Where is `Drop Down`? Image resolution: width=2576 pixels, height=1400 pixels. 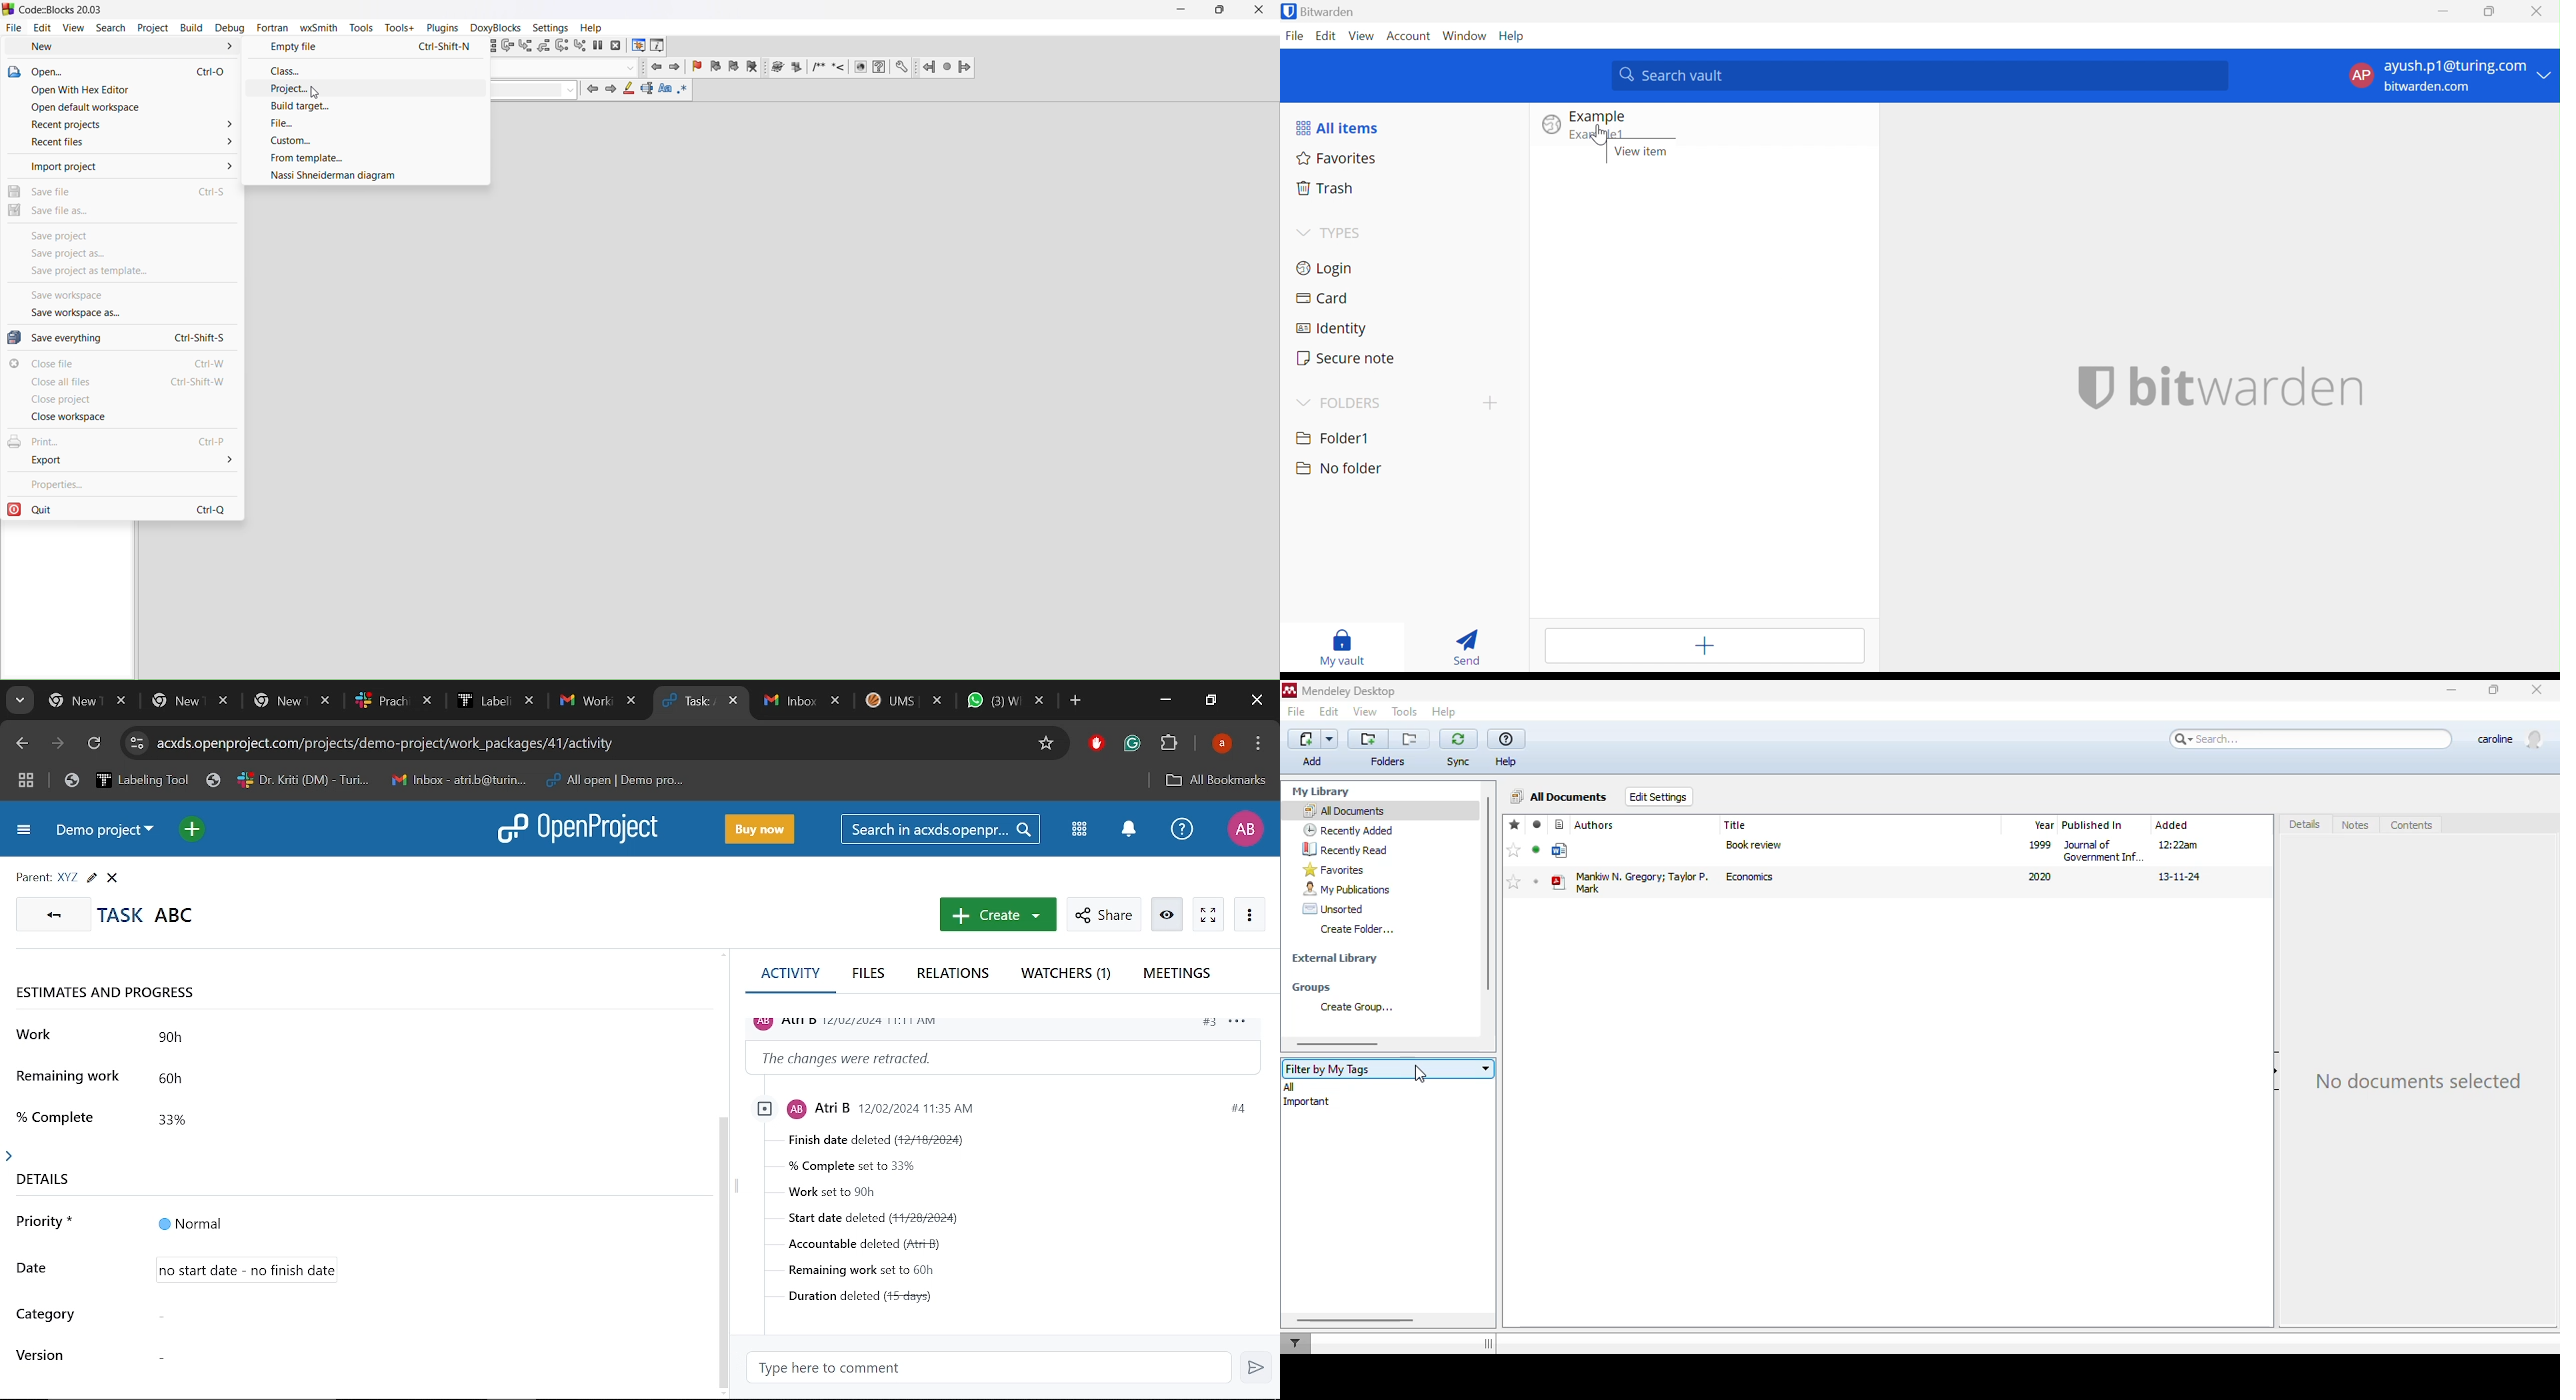 Drop Down is located at coordinates (2547, 71).